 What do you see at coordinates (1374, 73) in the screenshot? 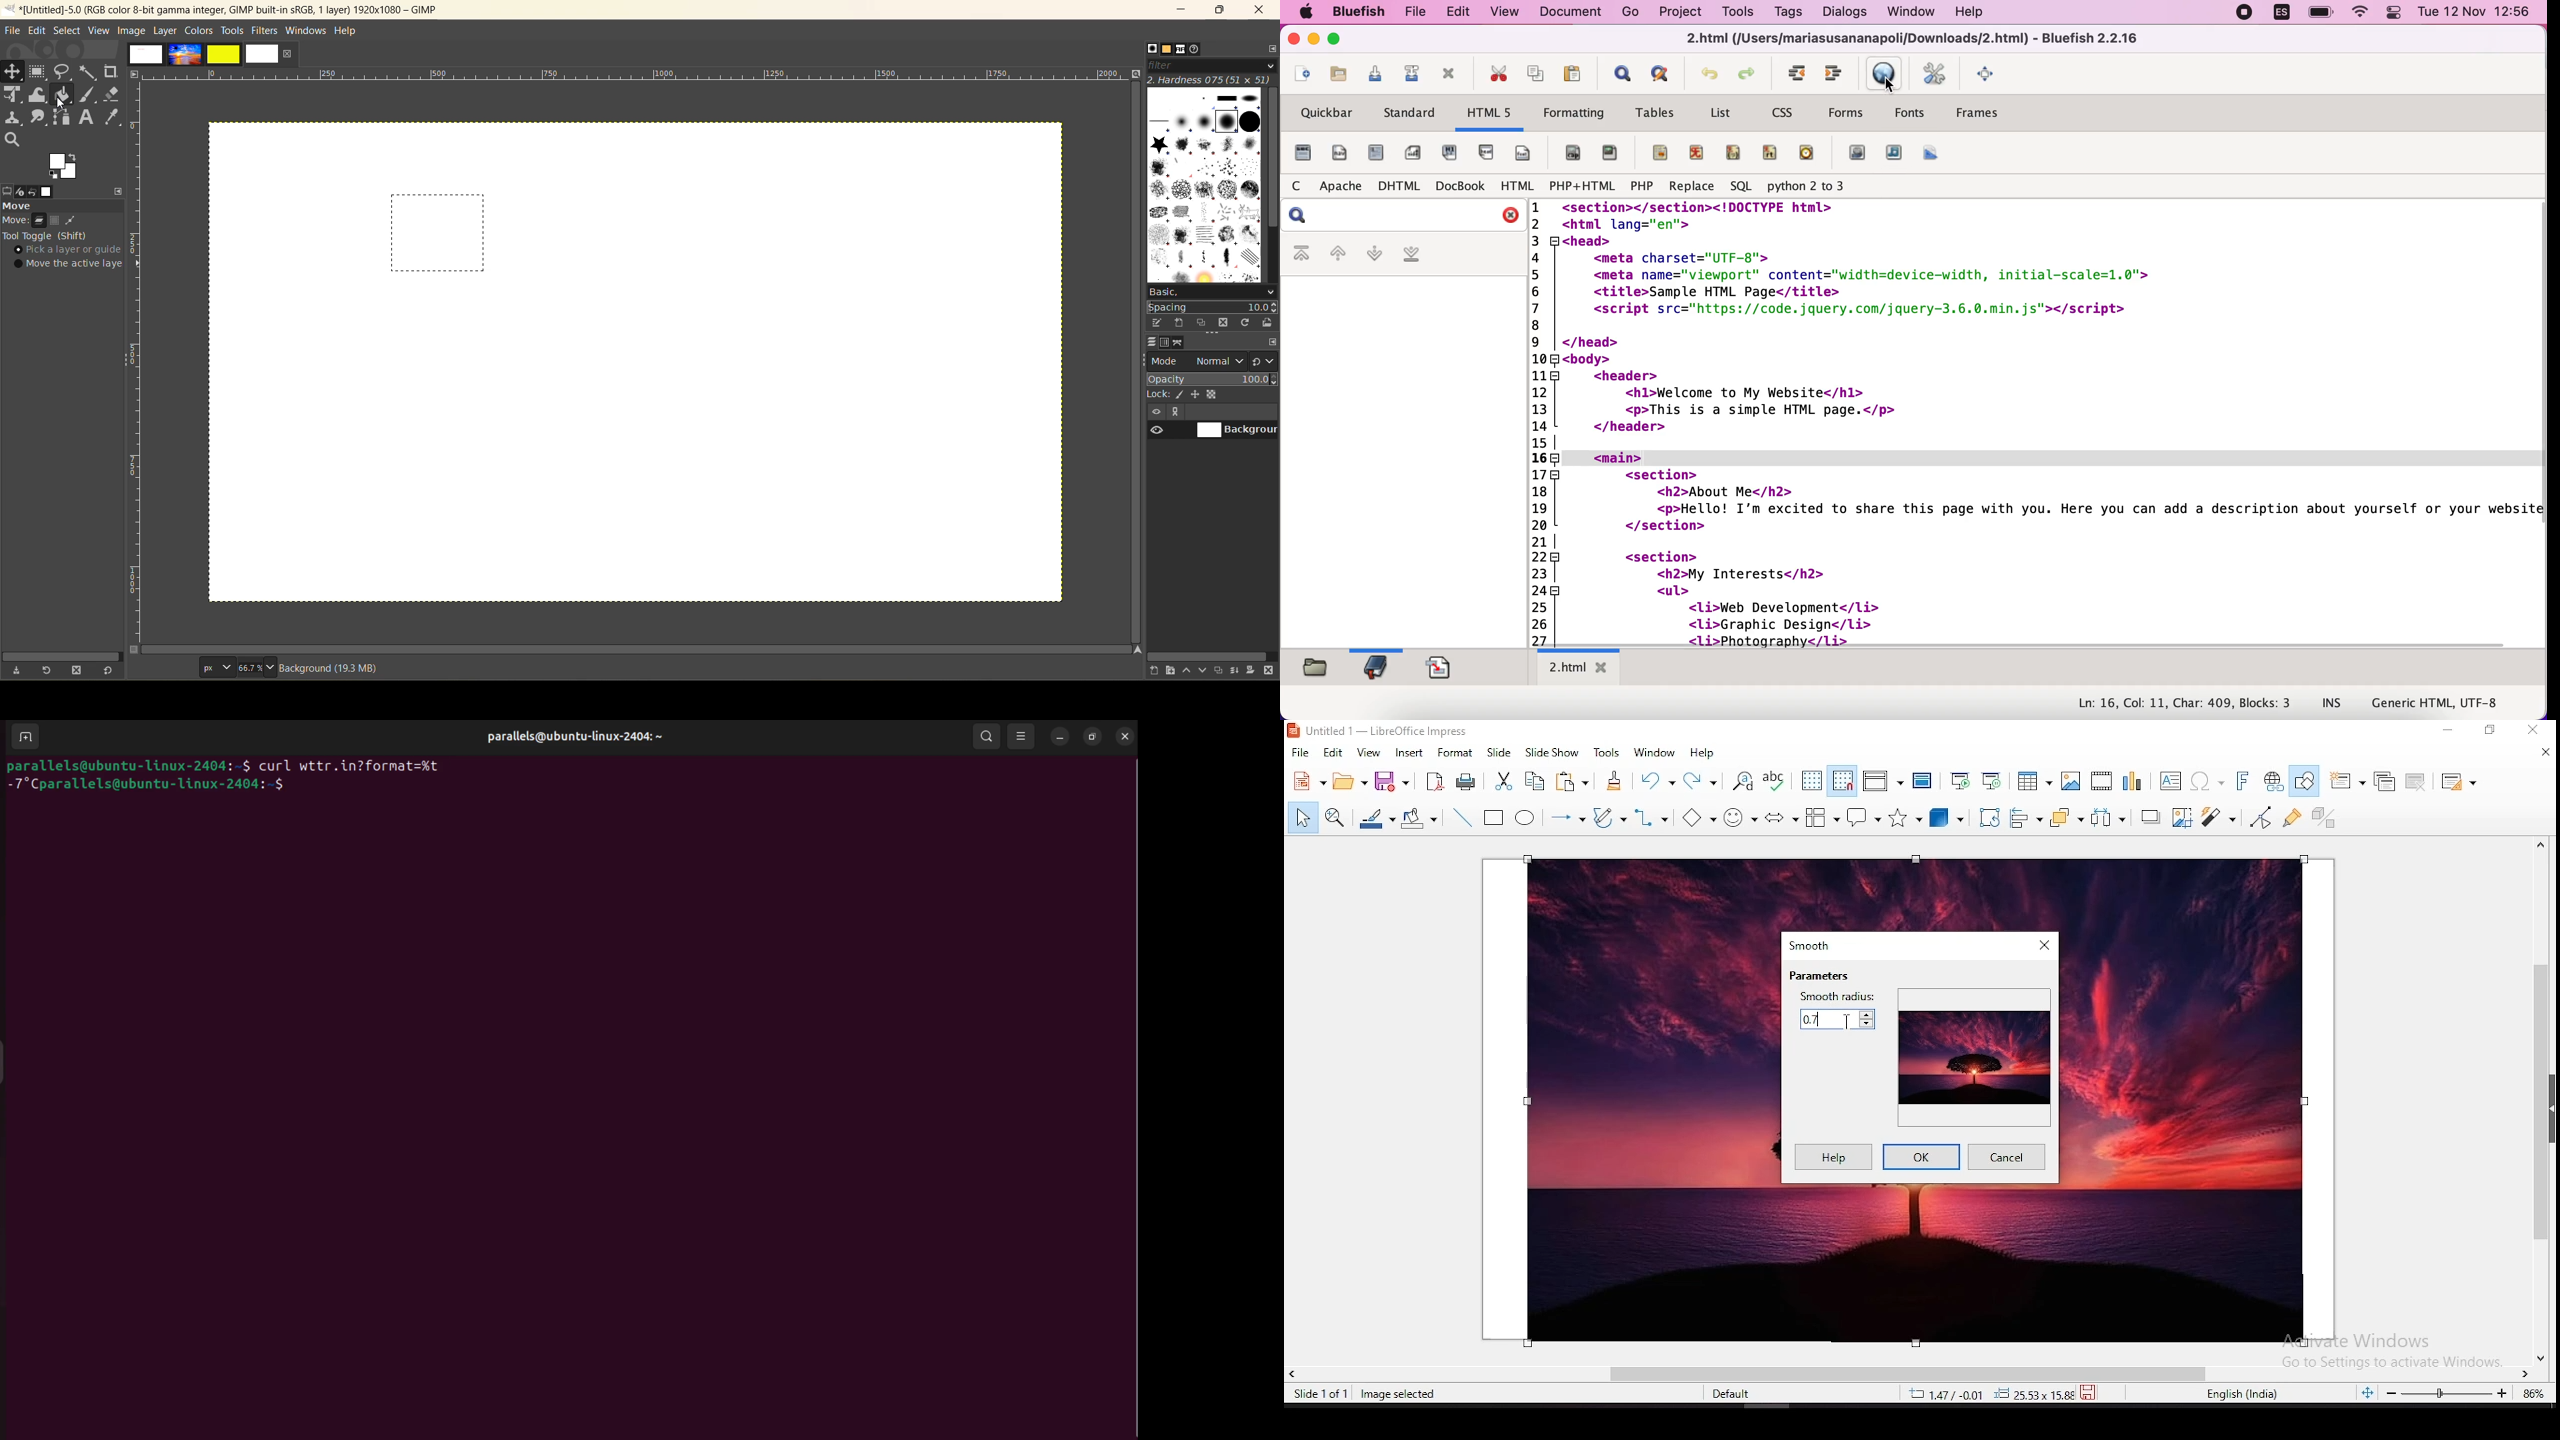
I see `save current file` at bounding box center [1374, 73].